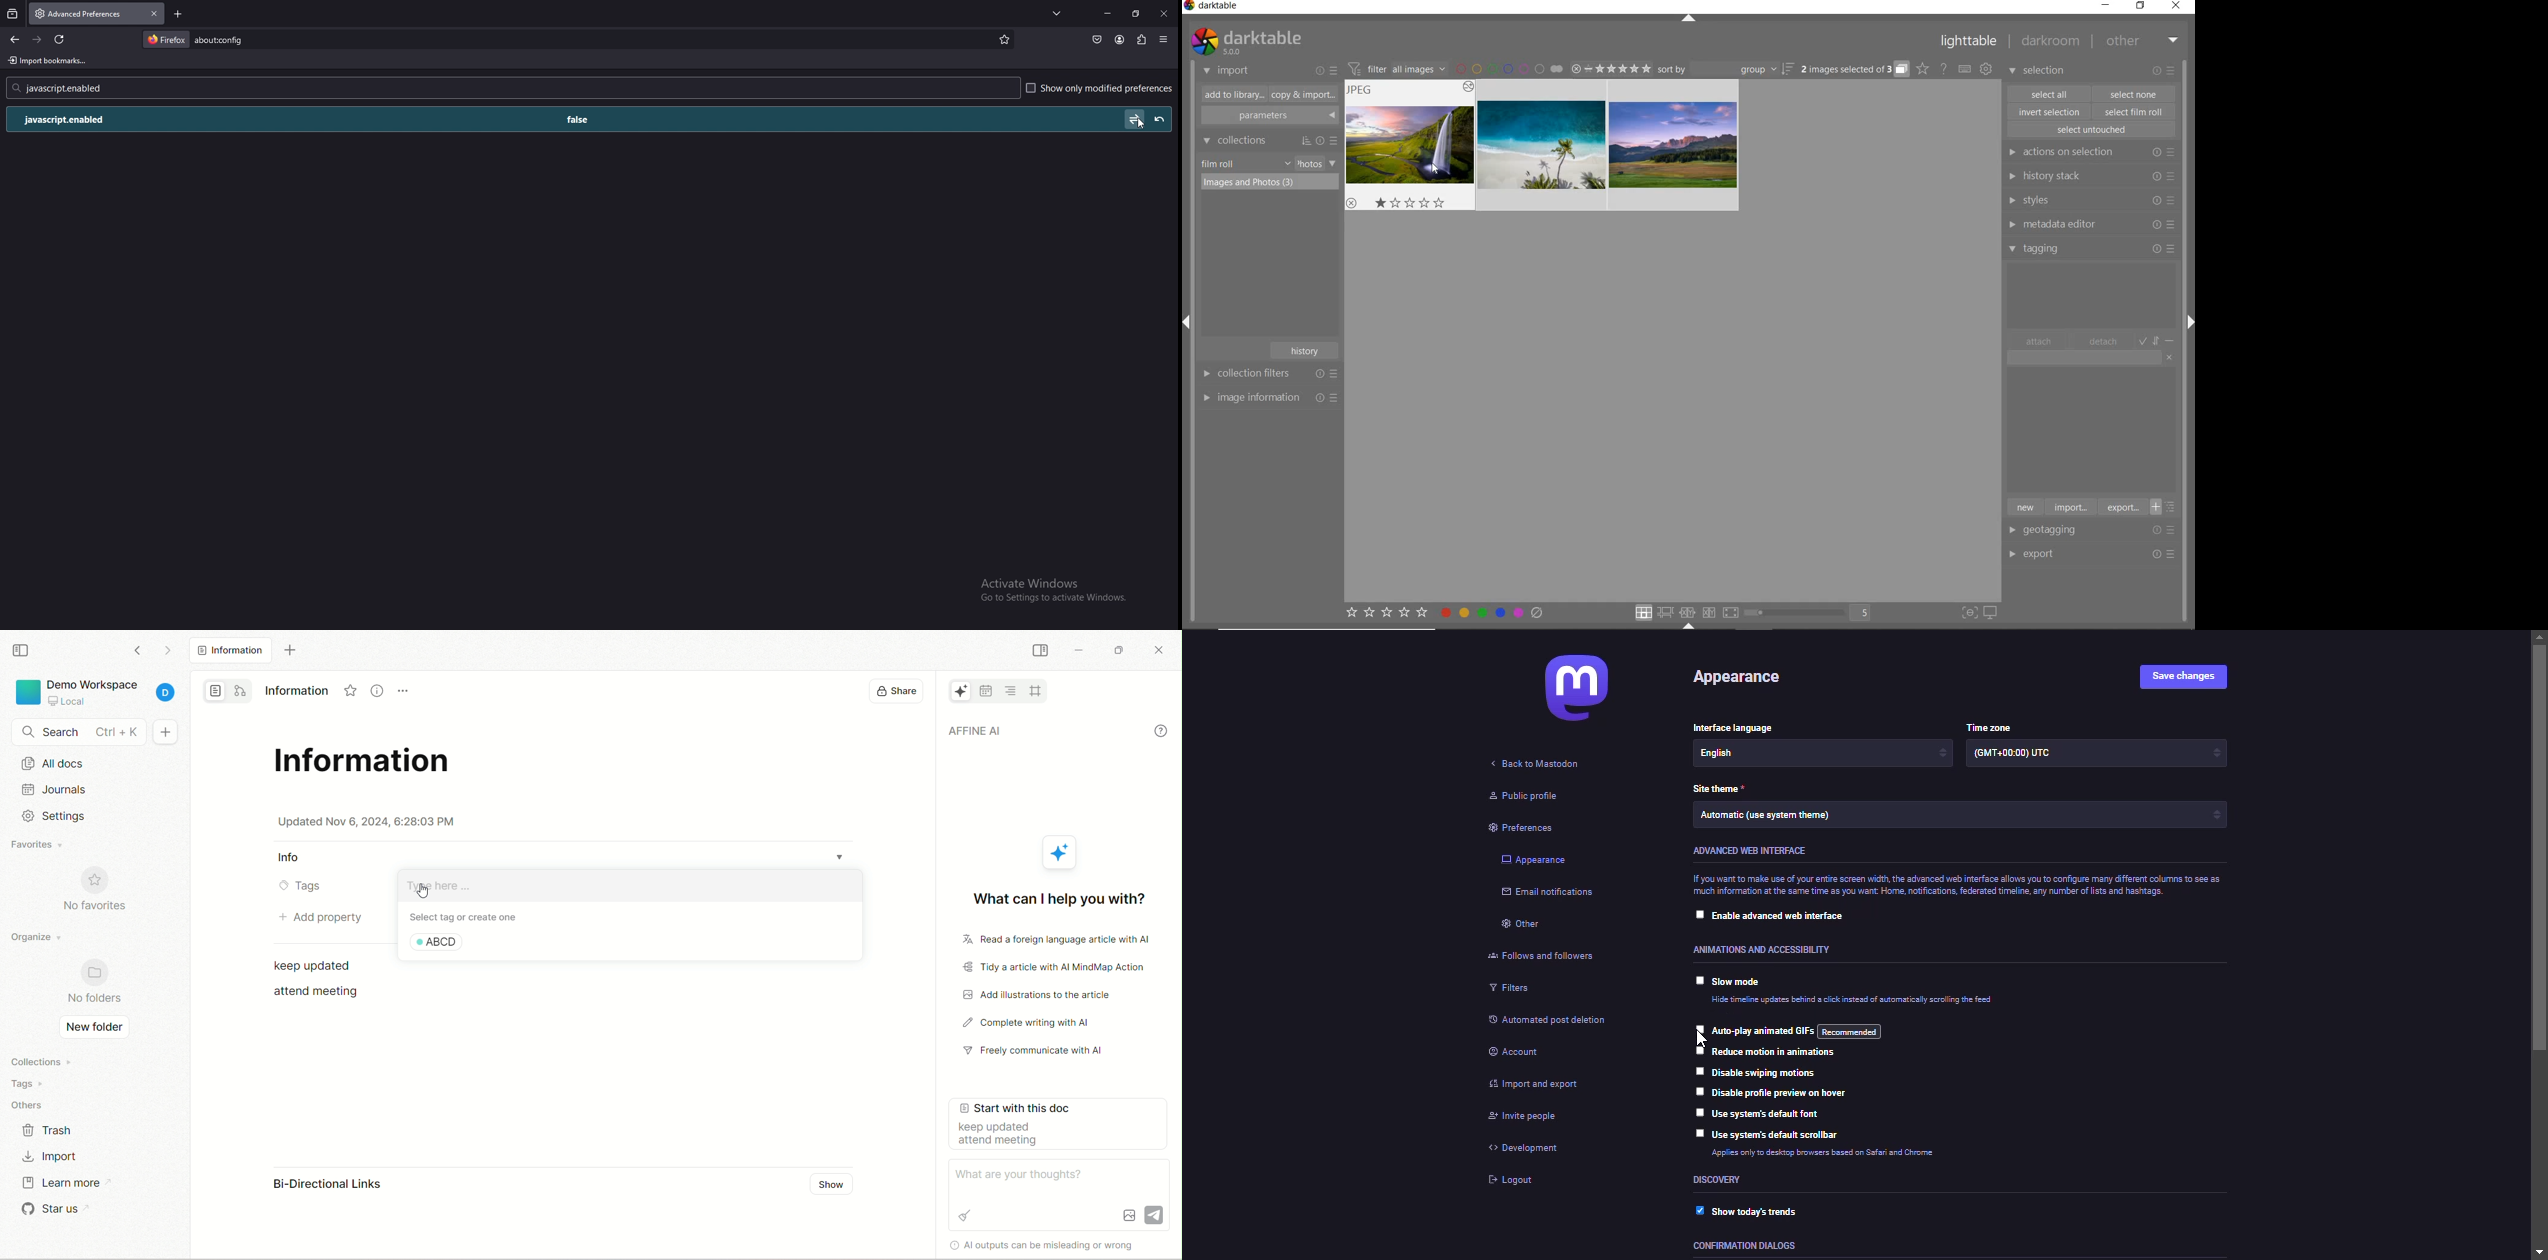 This screenshot has width=2548, height=1260. I want to click on expand/collapse, so click(1690, 20).